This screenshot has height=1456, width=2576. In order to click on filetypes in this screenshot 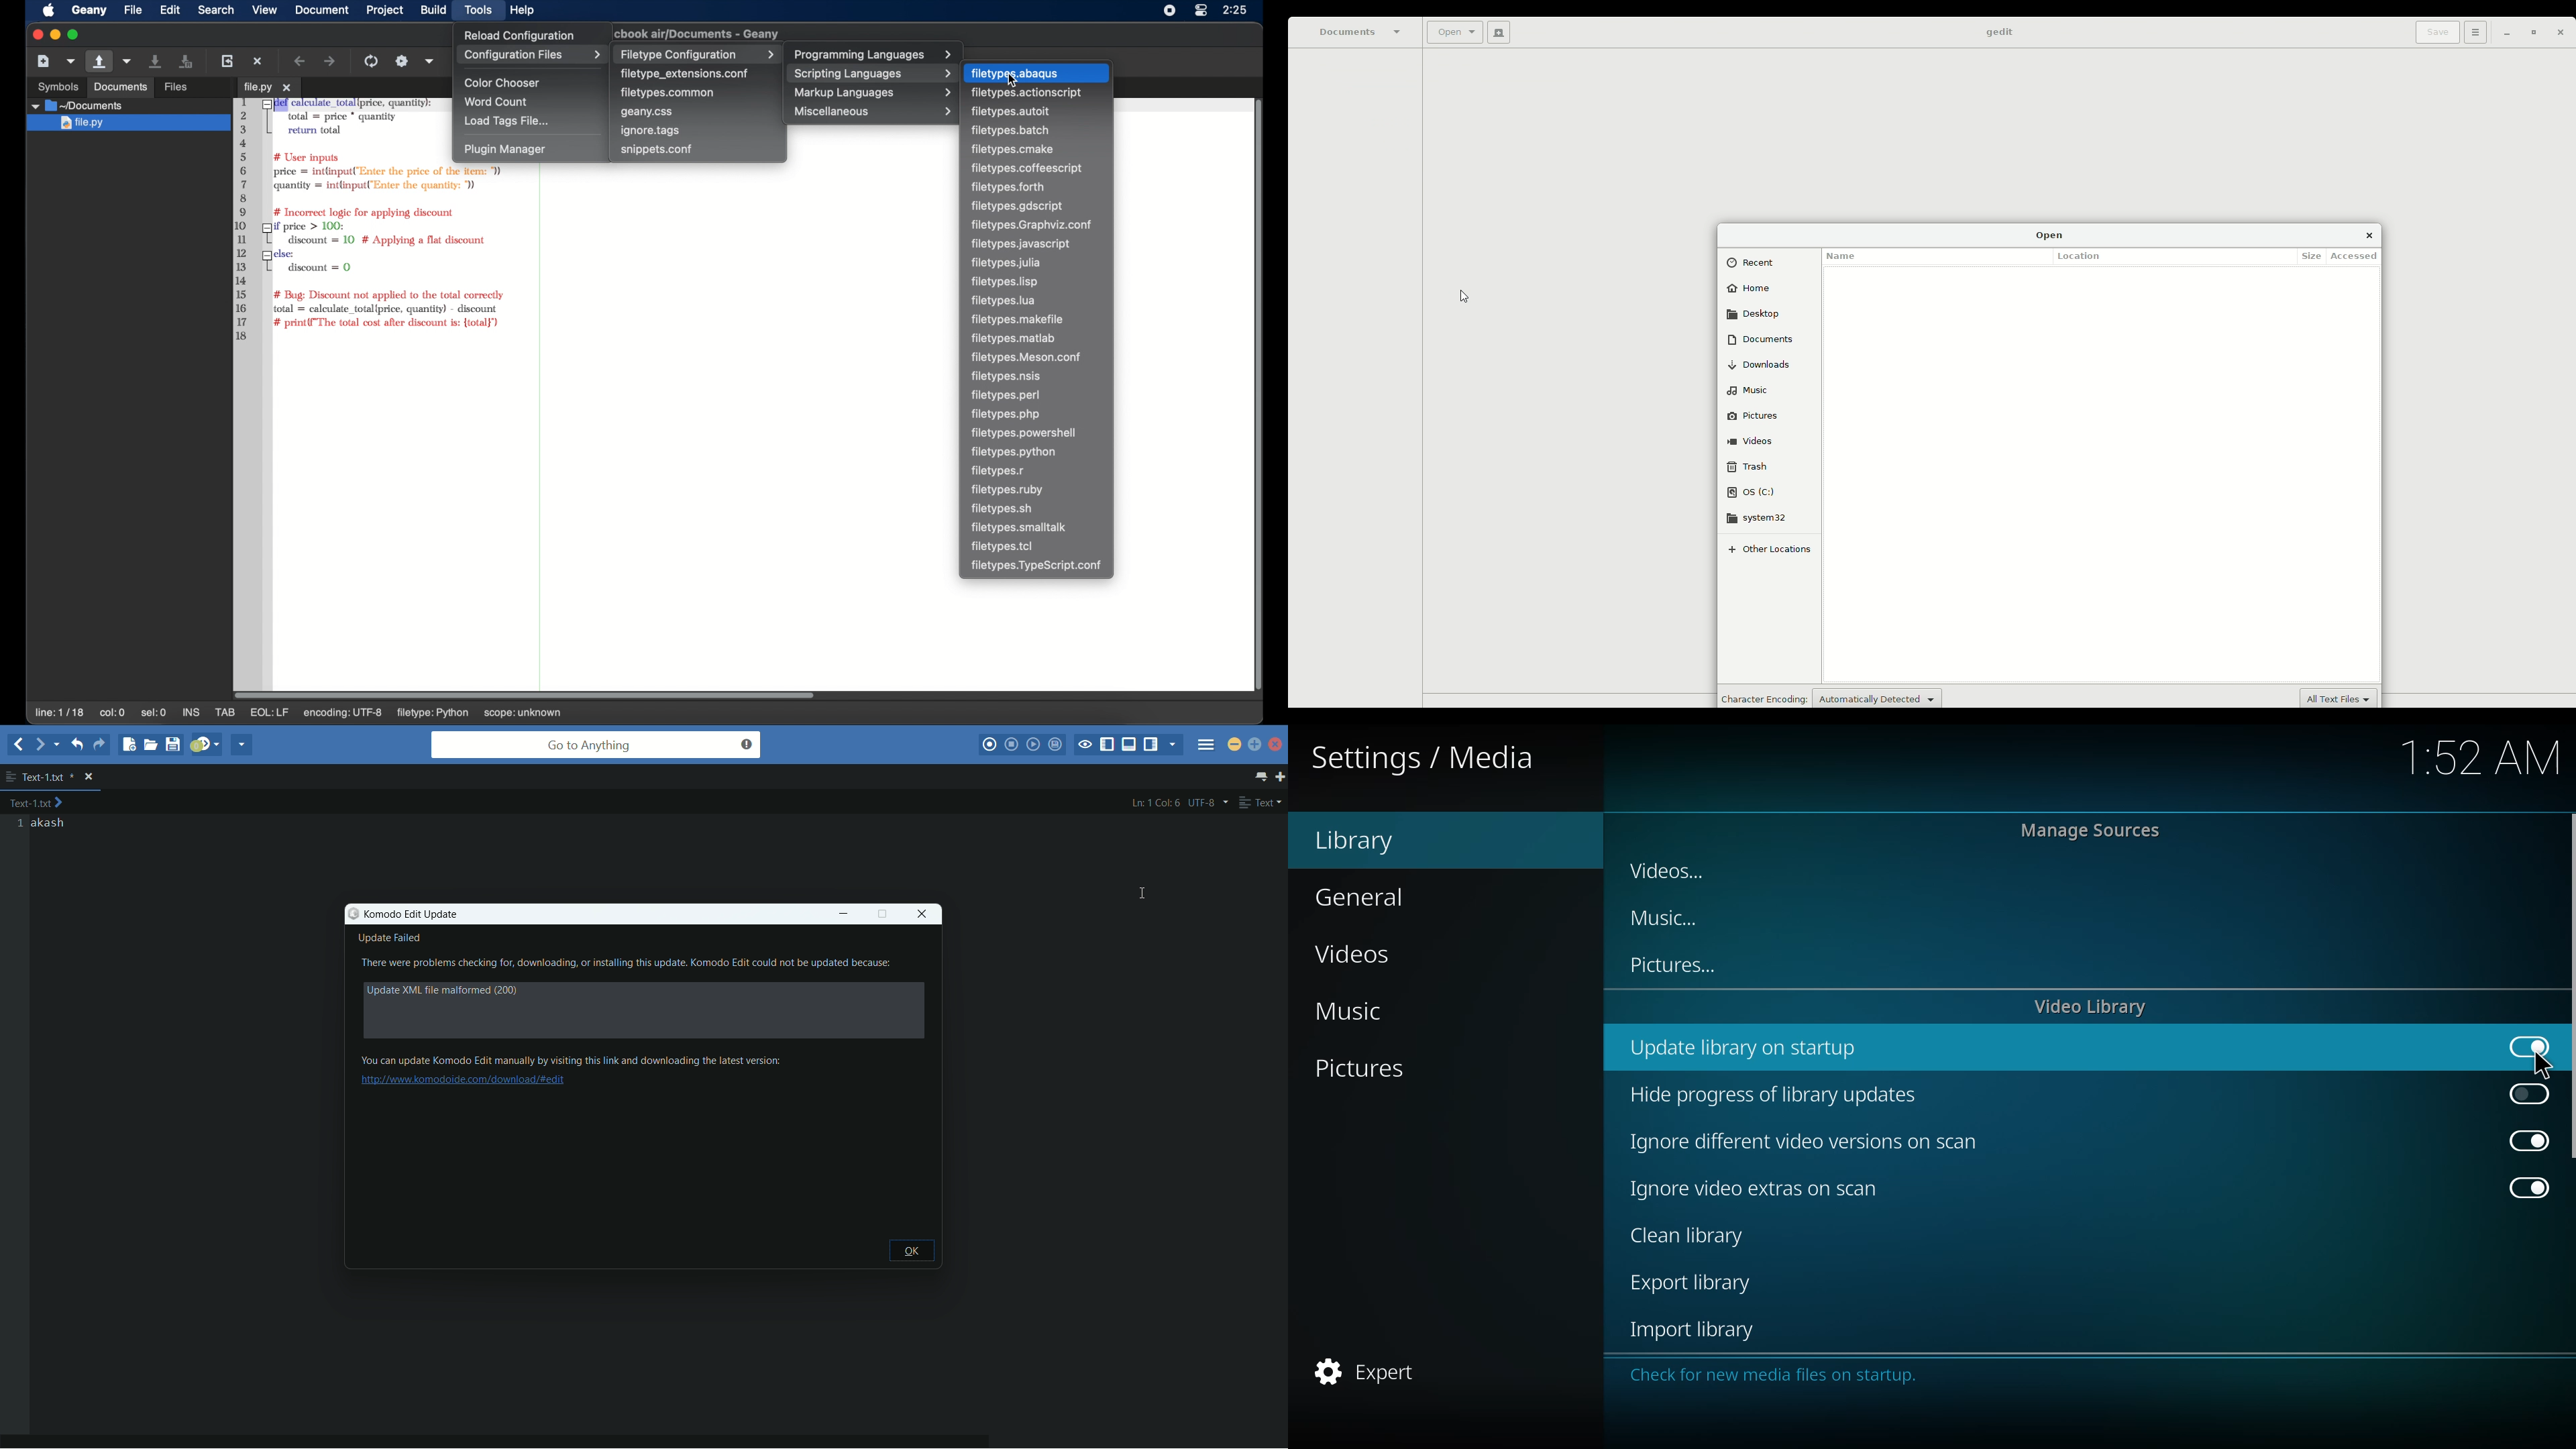, I will do `click(1010, 131)`.